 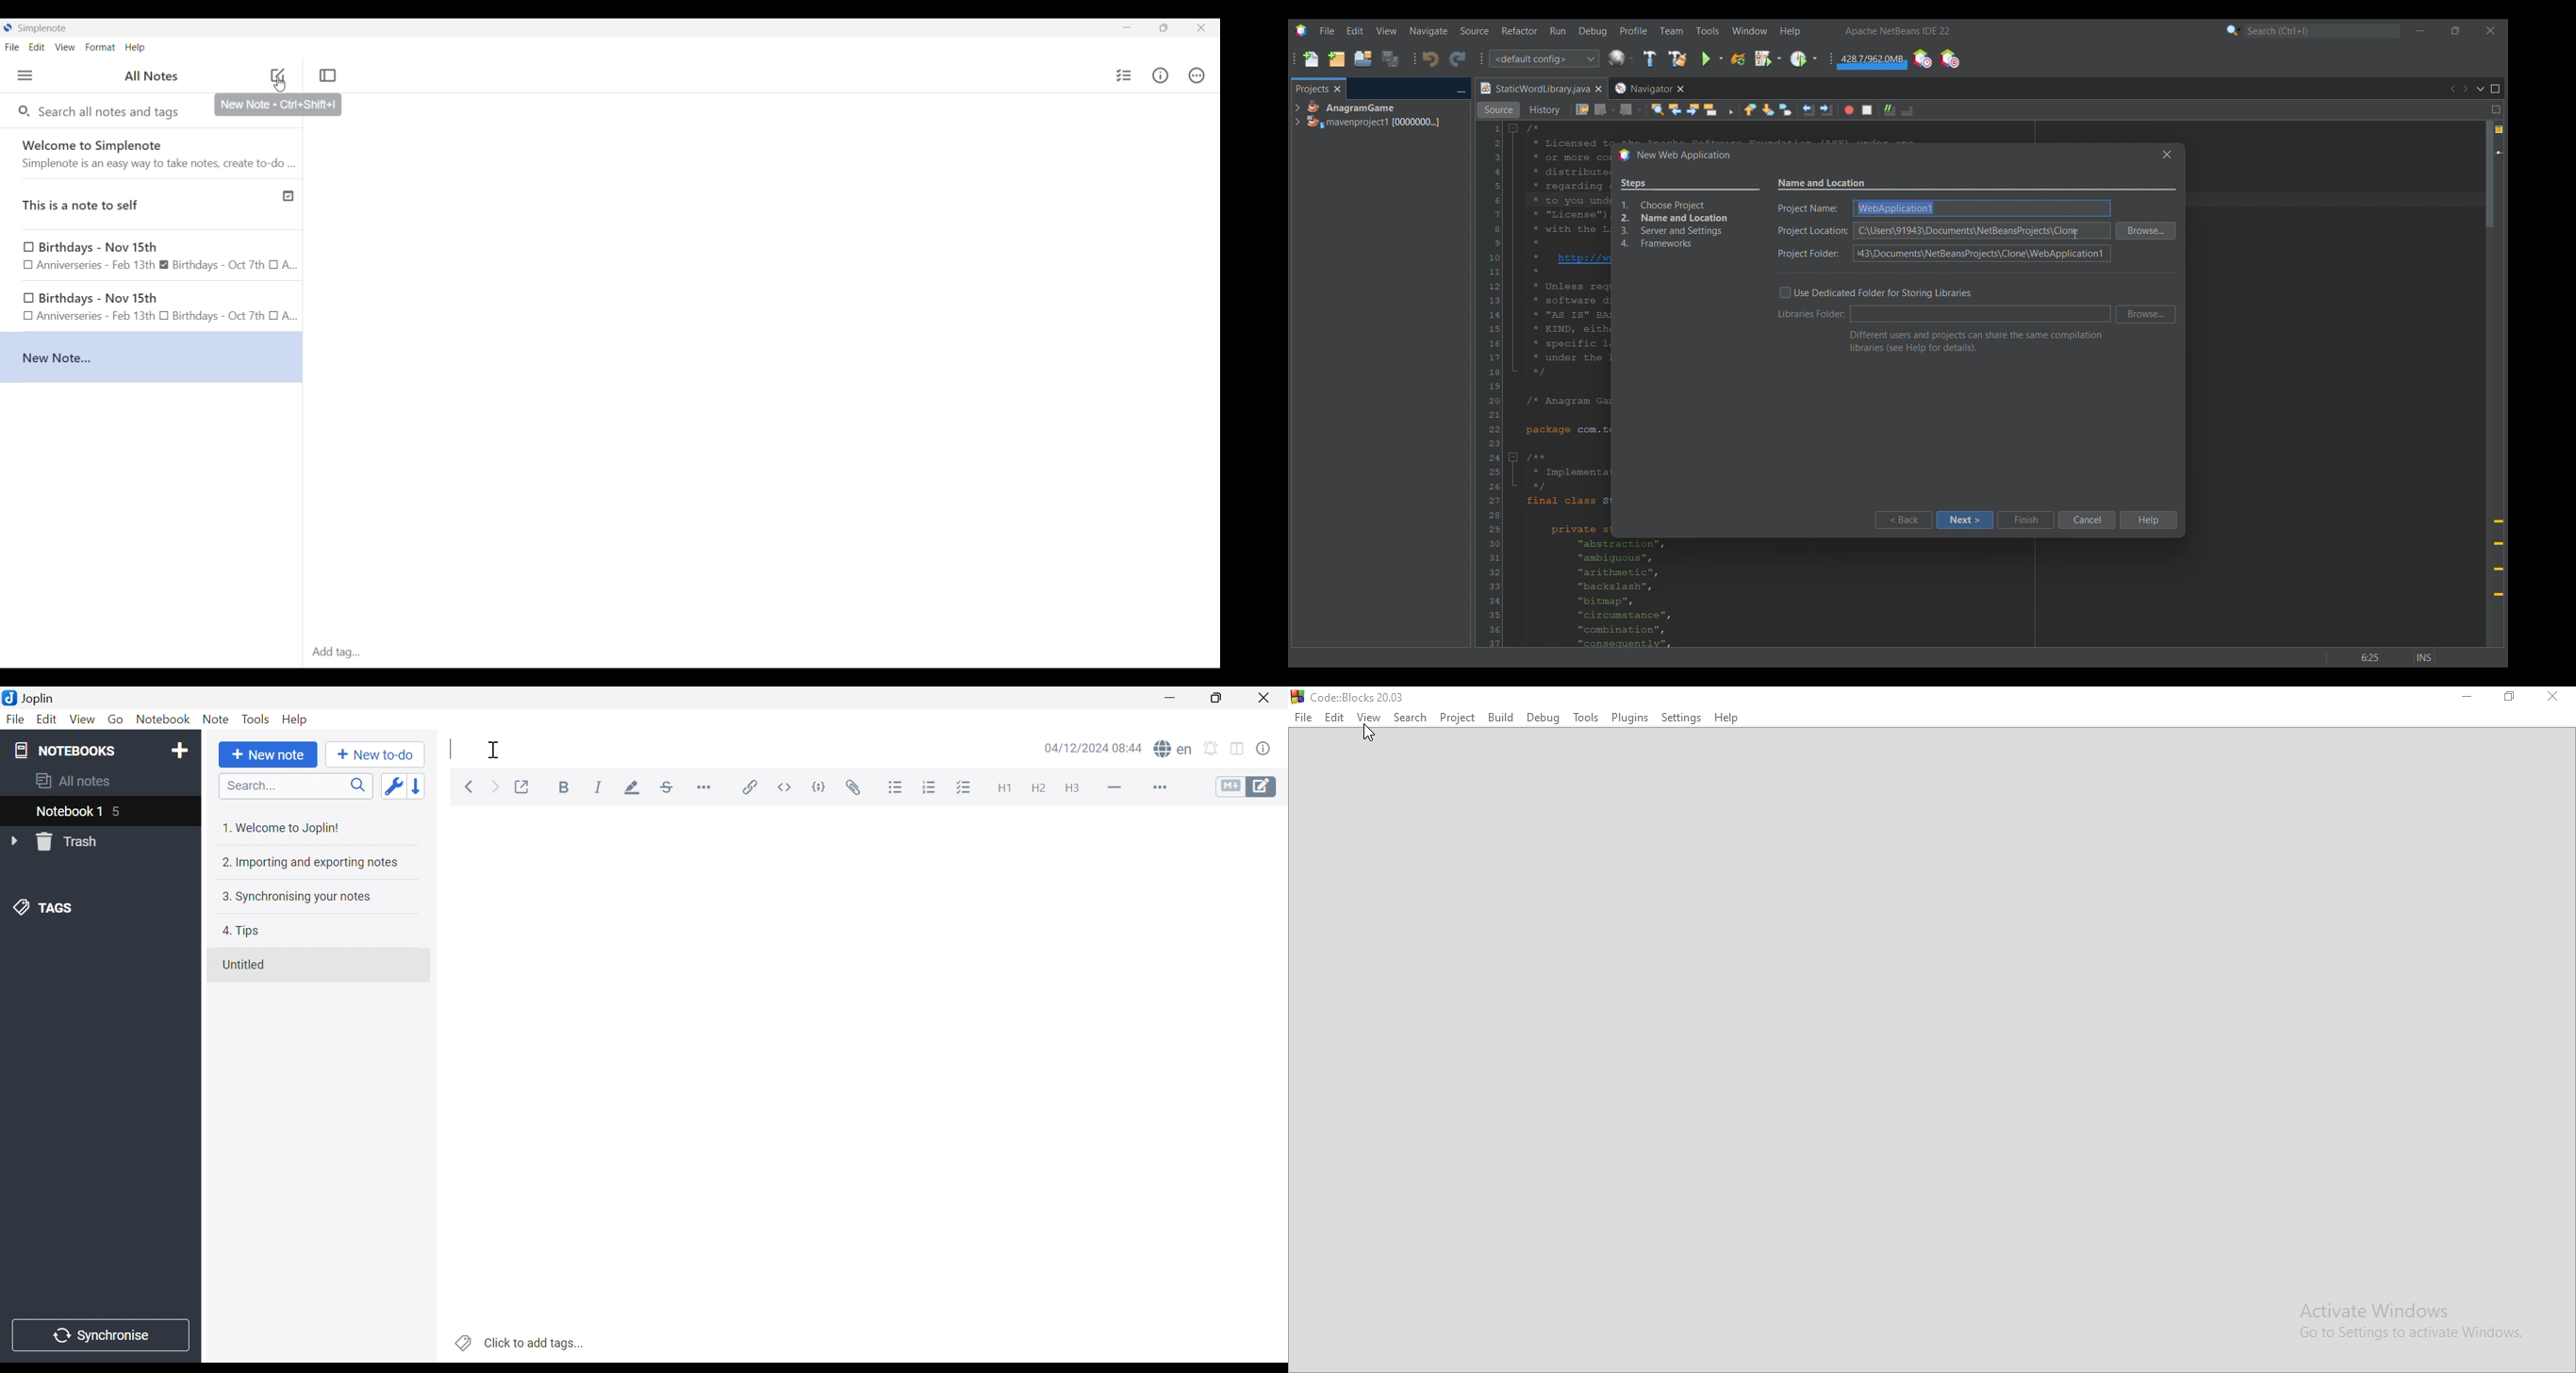 I want to click on Forward, so click(x=494, y=786).